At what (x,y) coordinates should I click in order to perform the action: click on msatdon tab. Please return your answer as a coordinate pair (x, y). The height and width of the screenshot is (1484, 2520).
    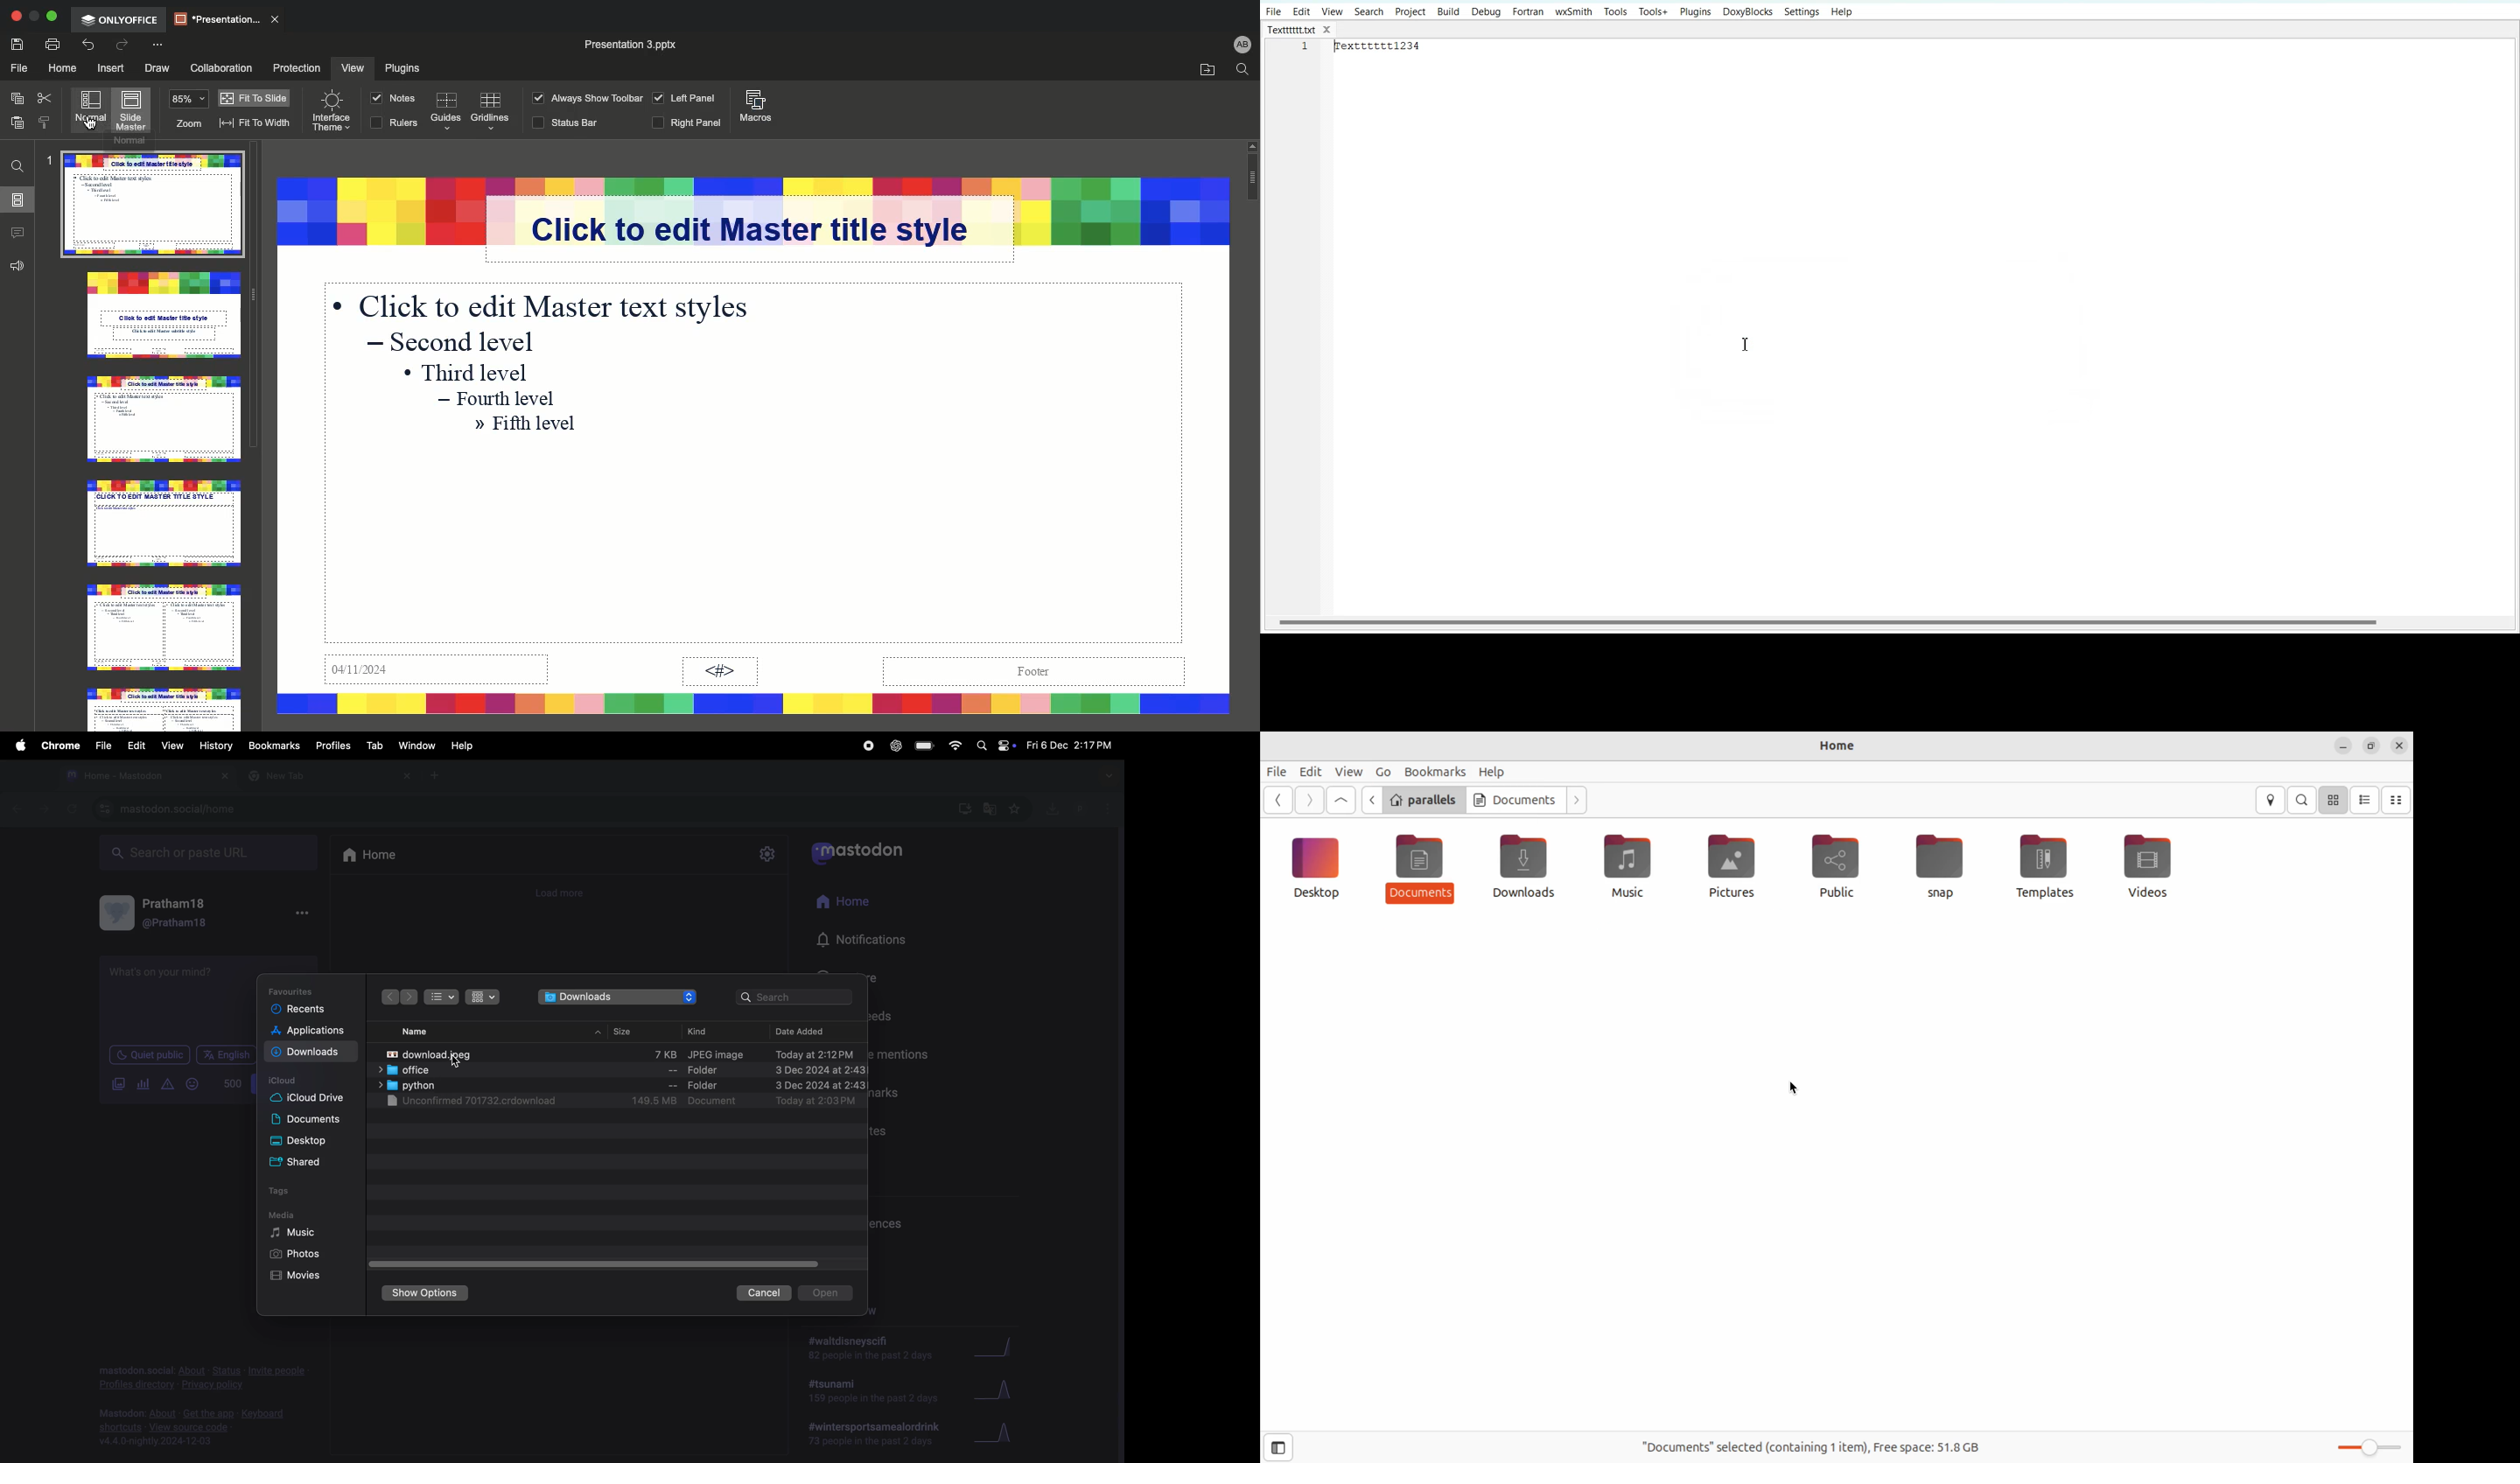
    Looking at the image, I should click on (143, 774).